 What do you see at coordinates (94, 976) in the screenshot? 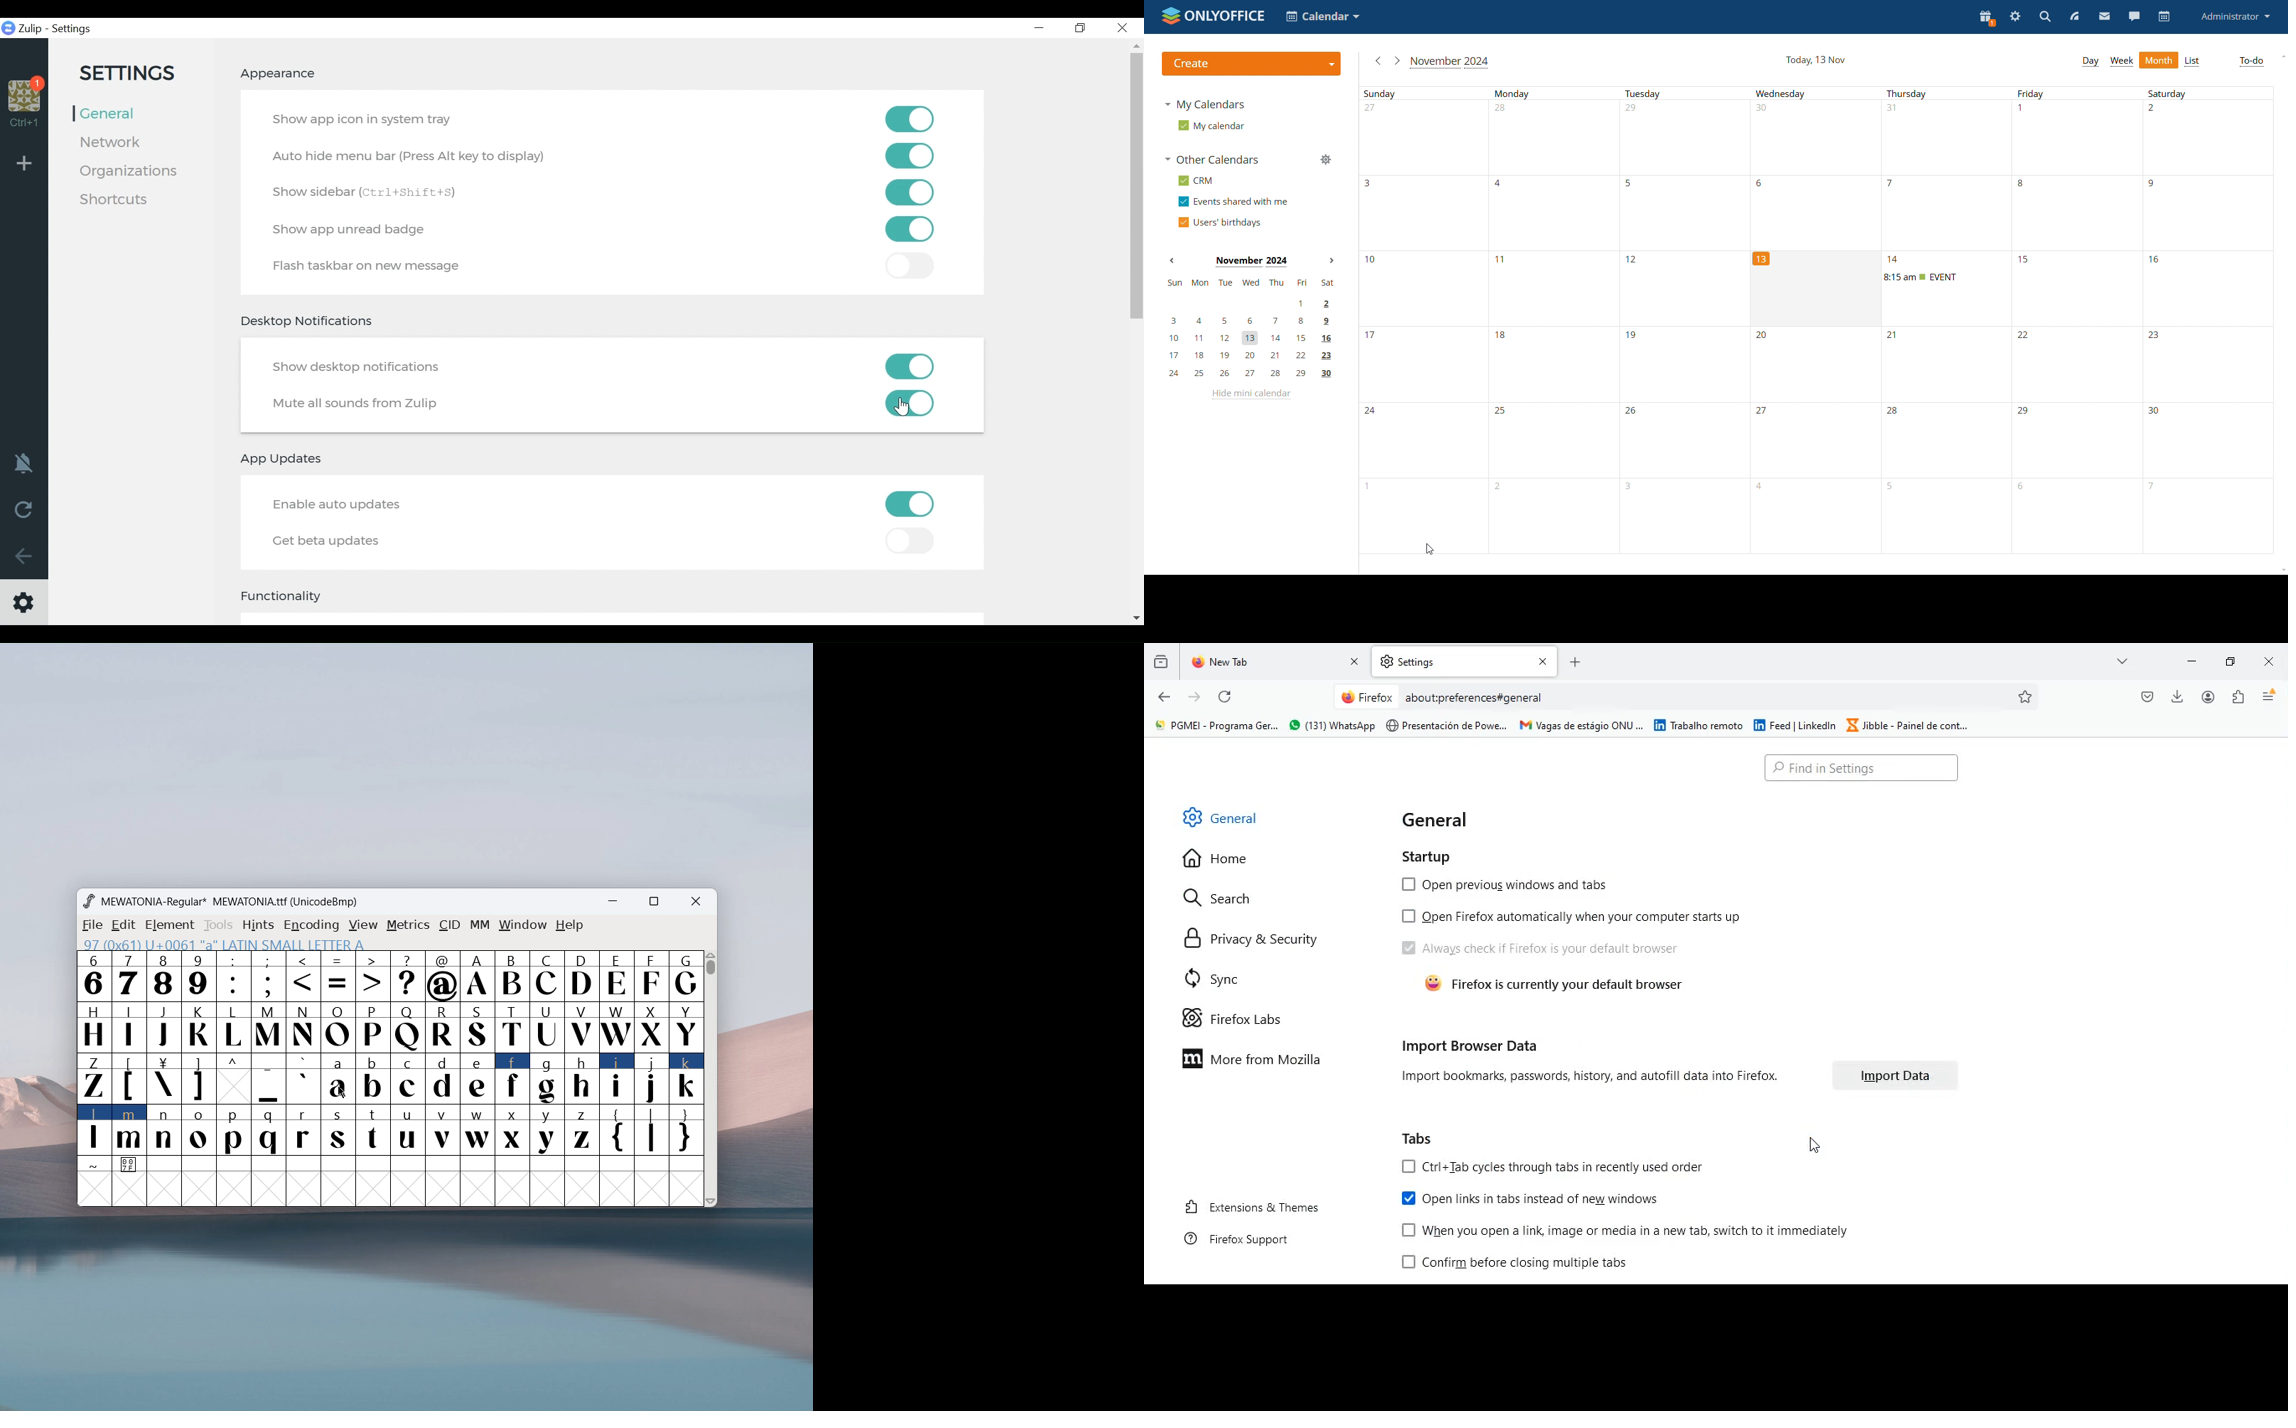
I see `6` at bounding box center [94, 976].